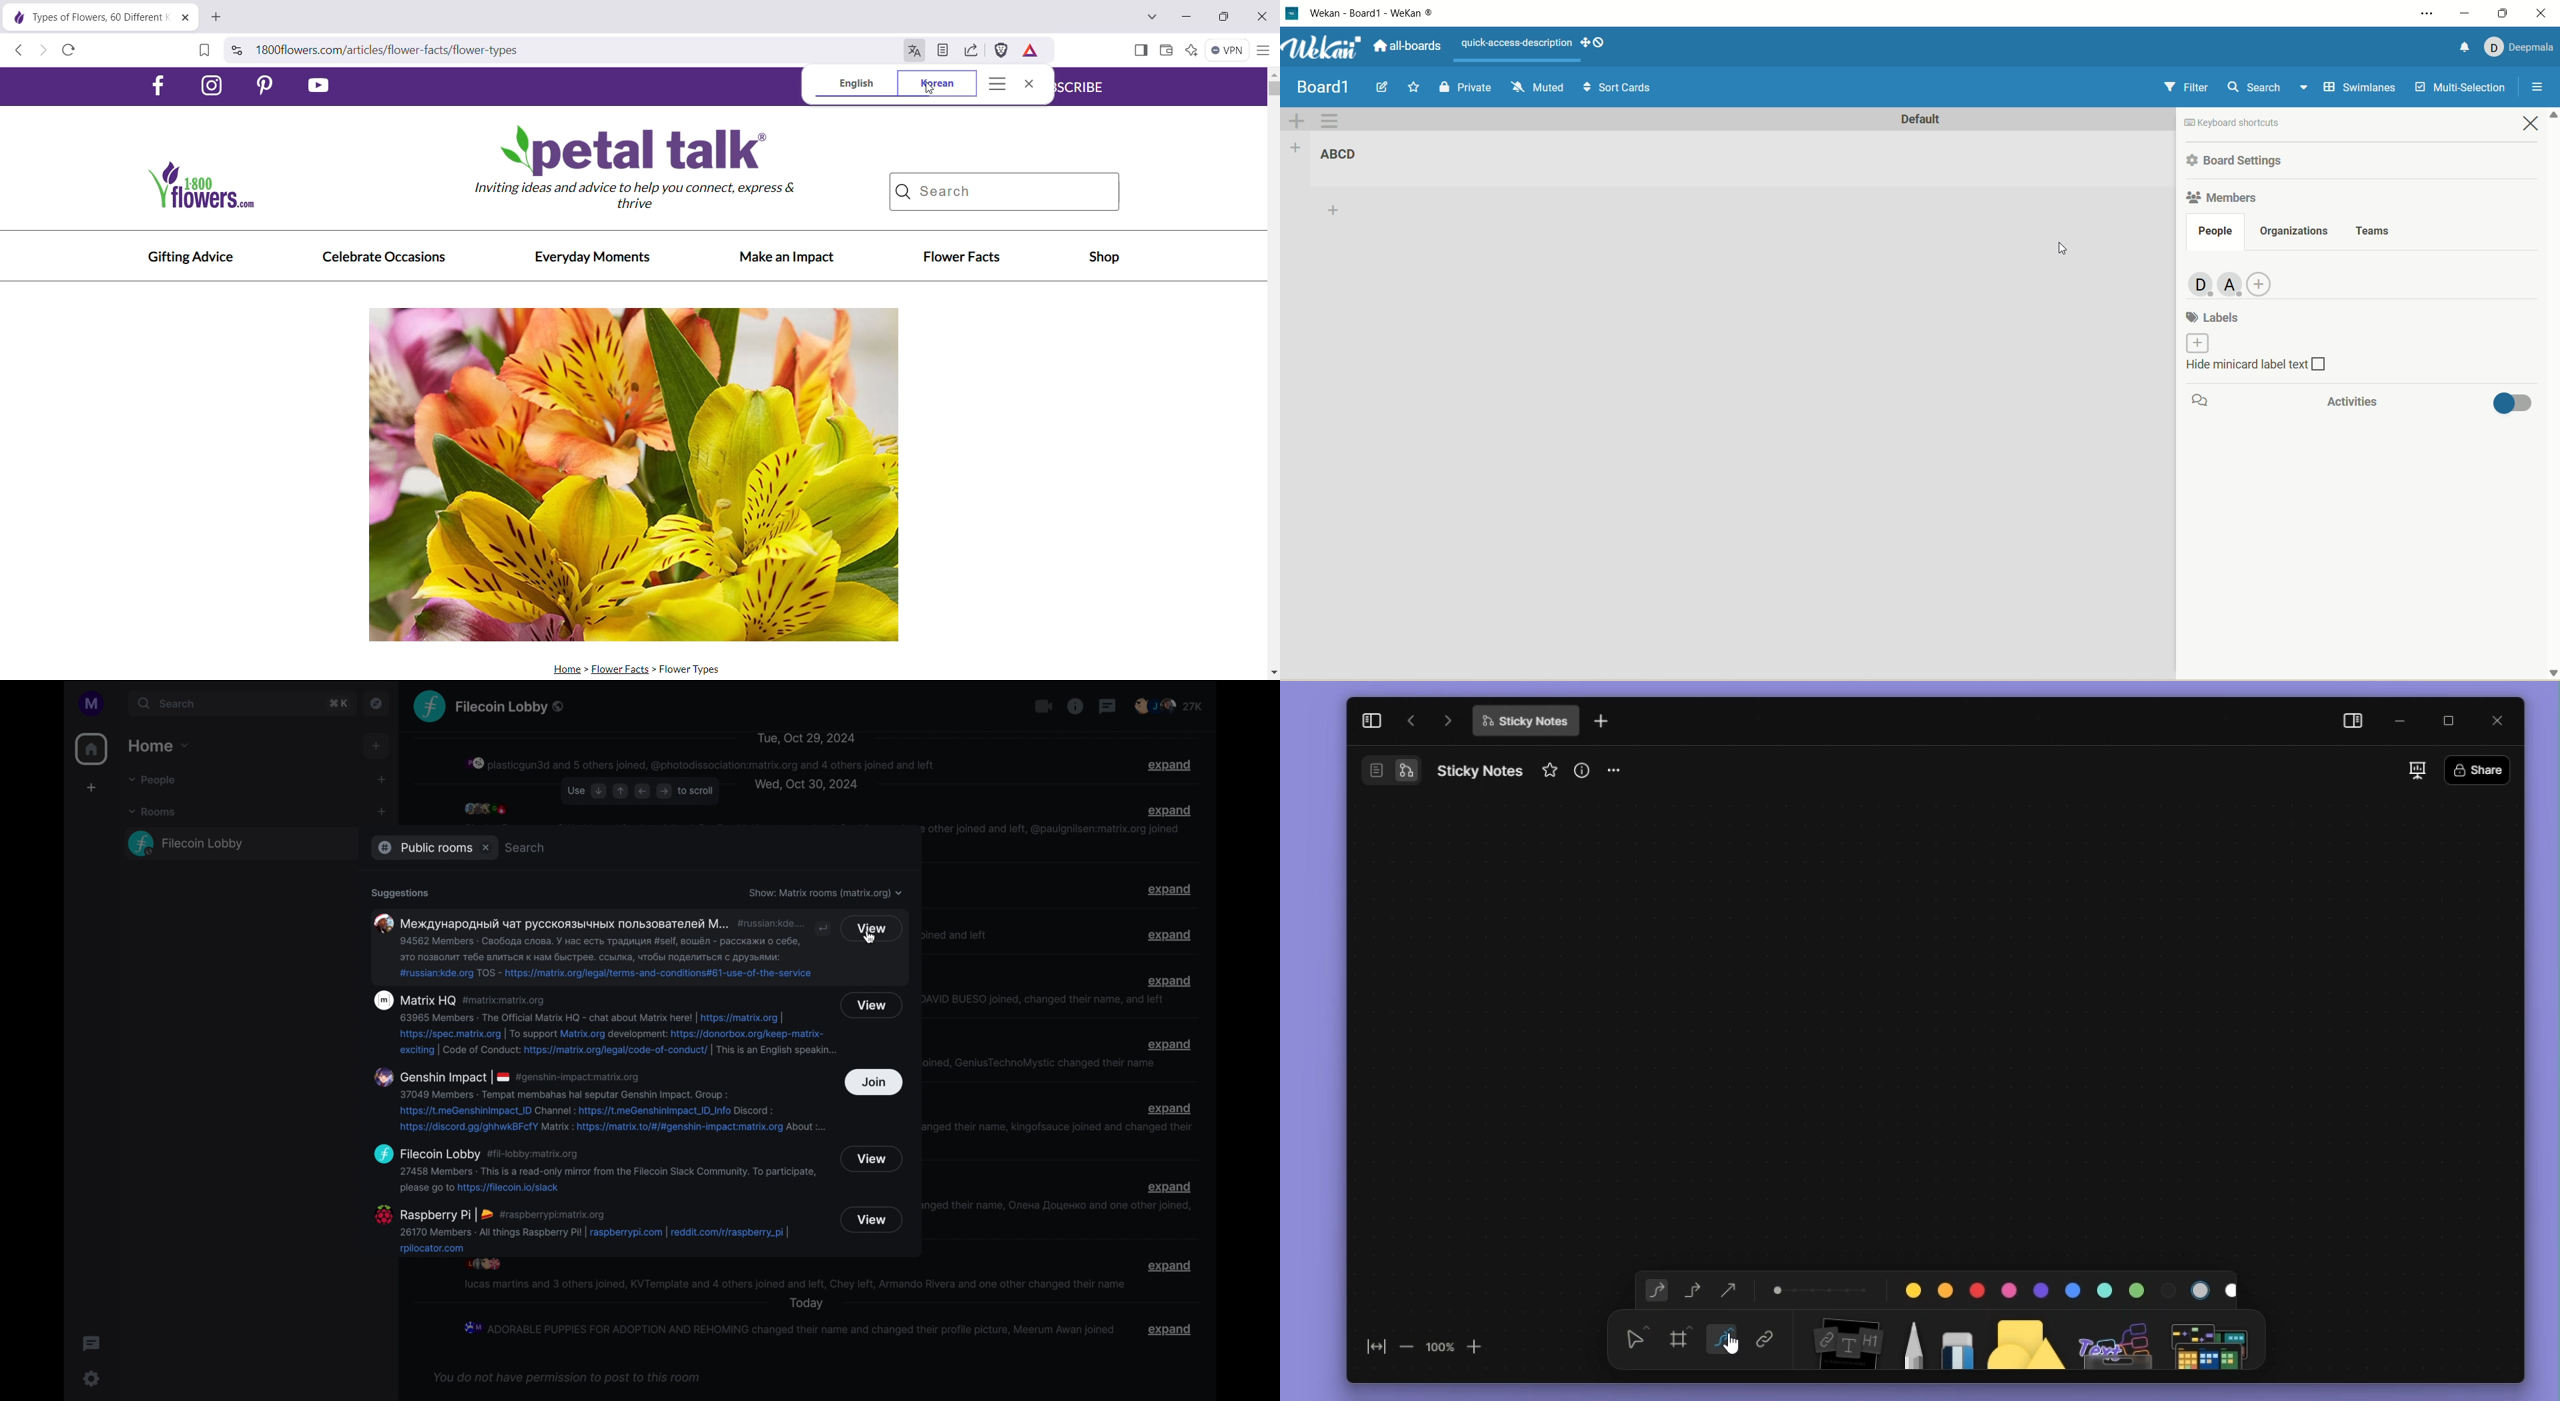 This screenshot has height=1428, width=2576. What do you see at coordinates (2463, 13) in the screenshot?
I see `minimize` at bounding box center [2463, 13].